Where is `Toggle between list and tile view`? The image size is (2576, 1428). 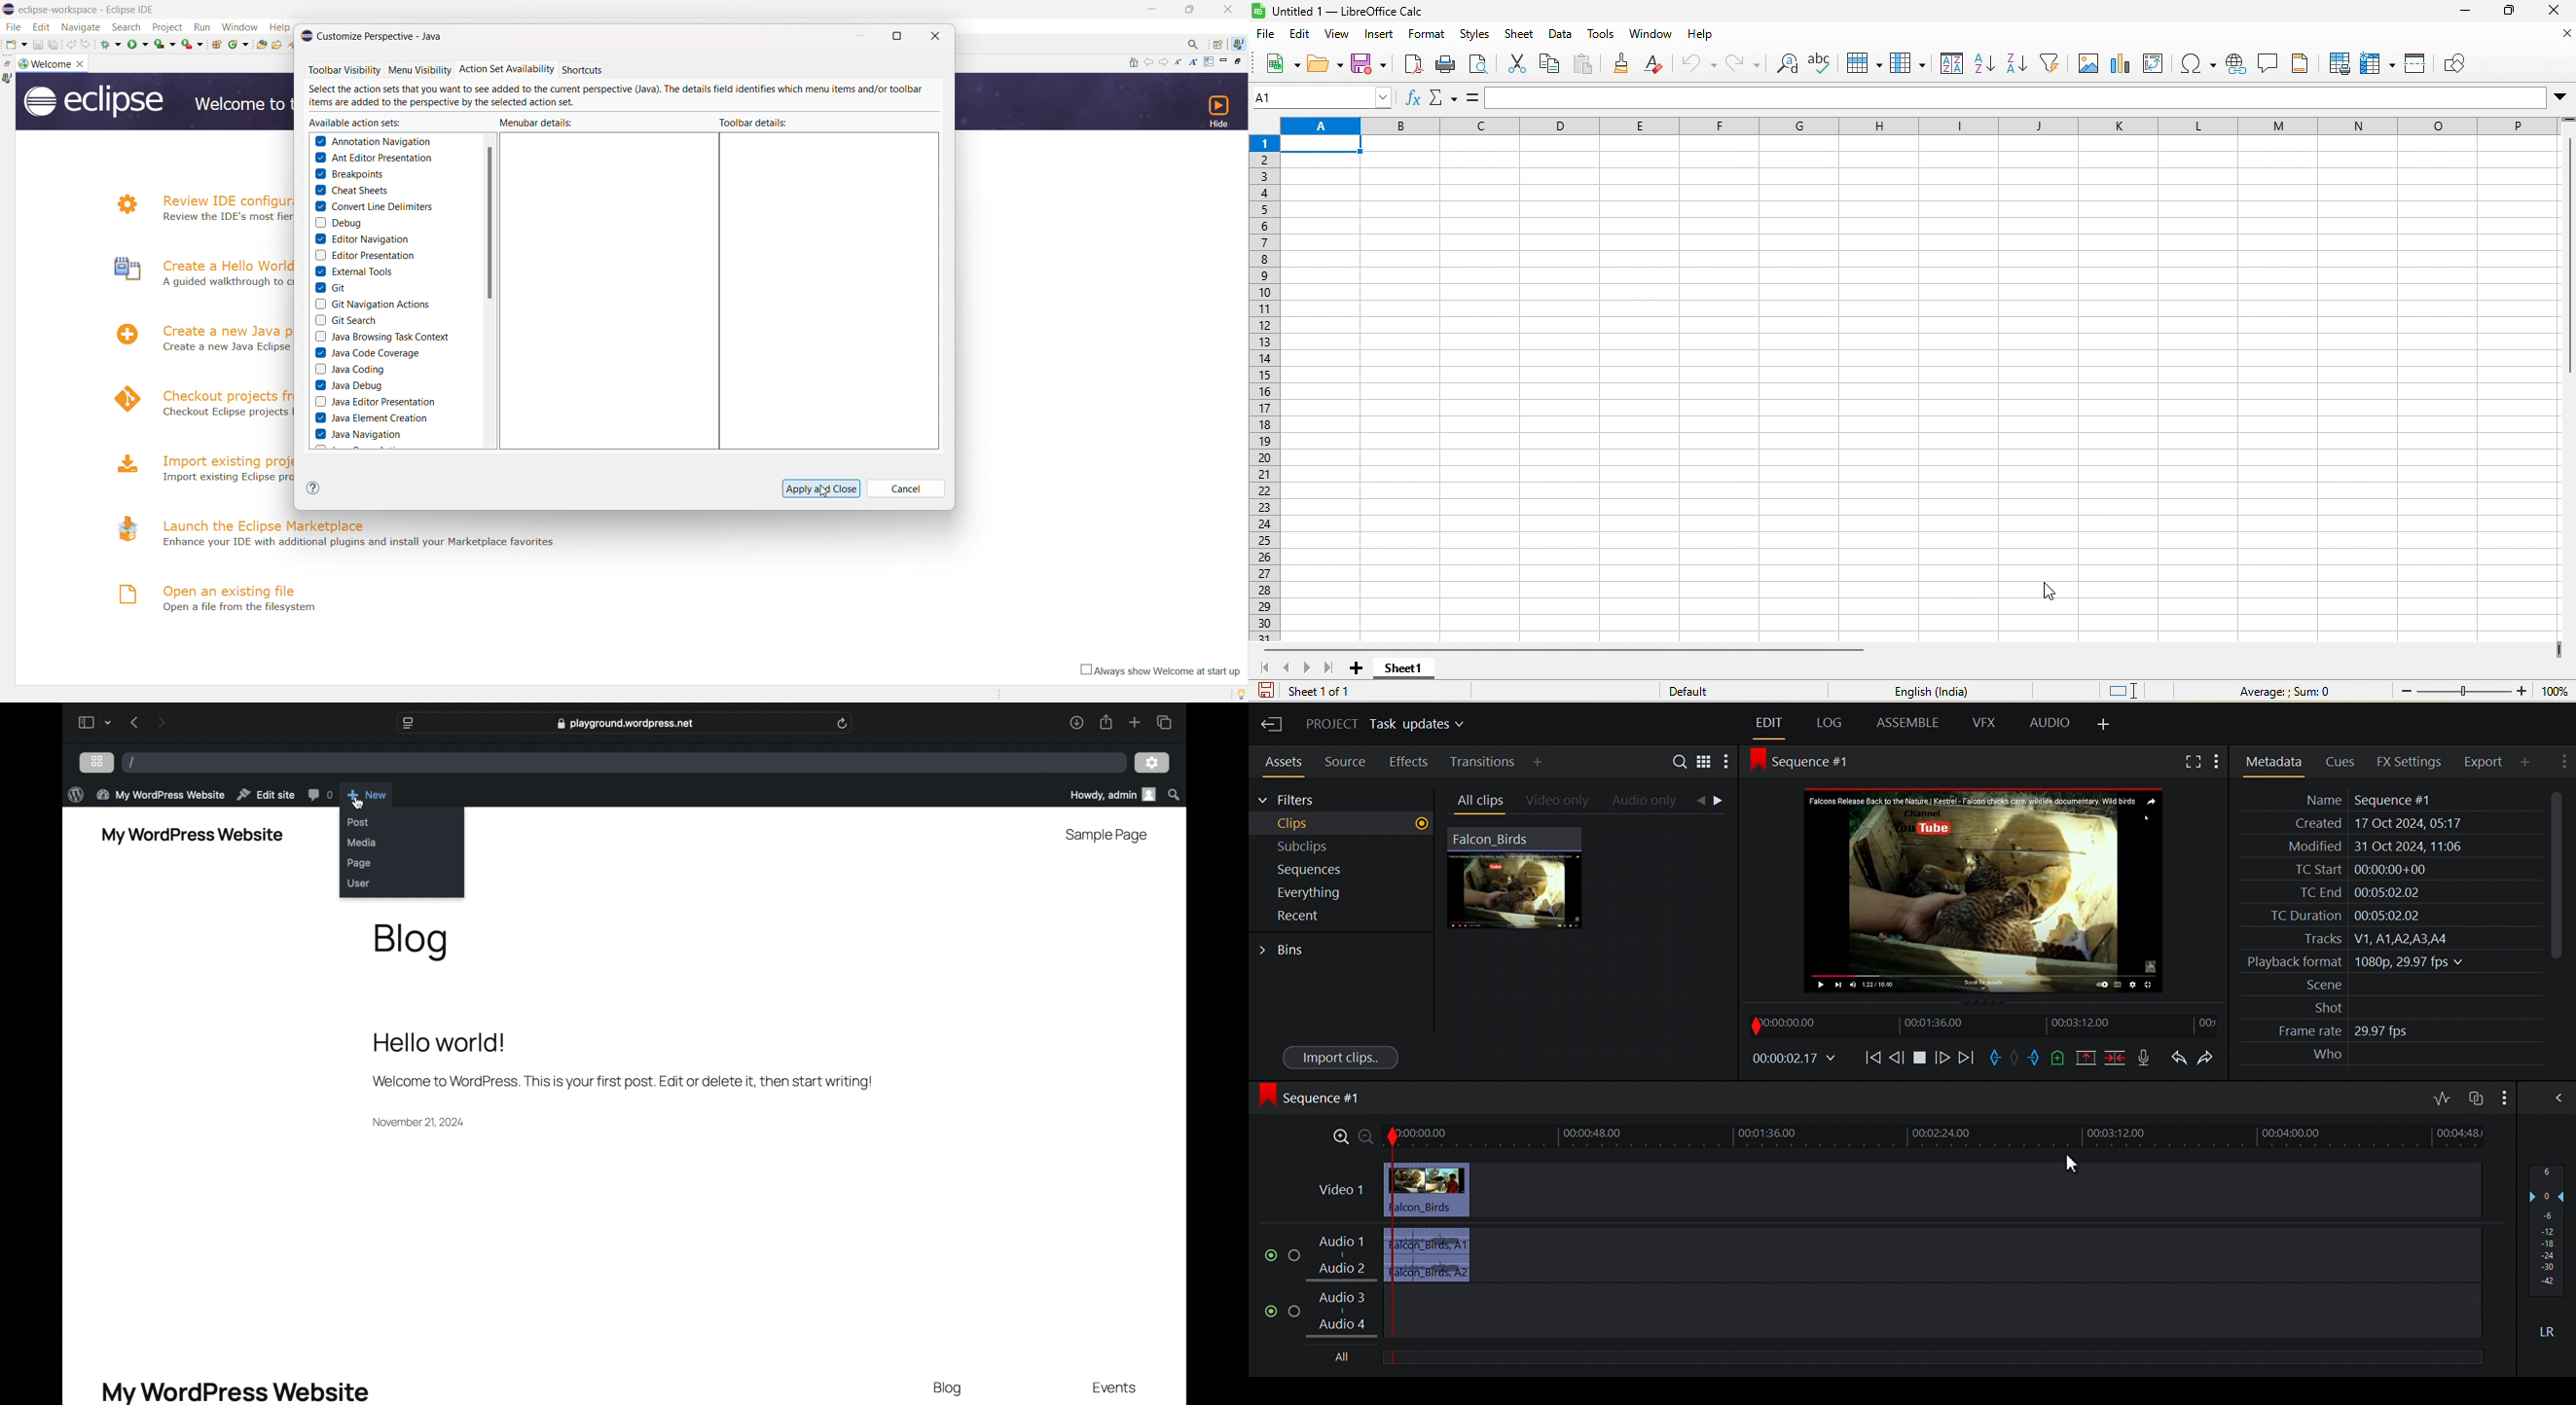 Toggle between list and tile view is located at coordinates (1705, 760).